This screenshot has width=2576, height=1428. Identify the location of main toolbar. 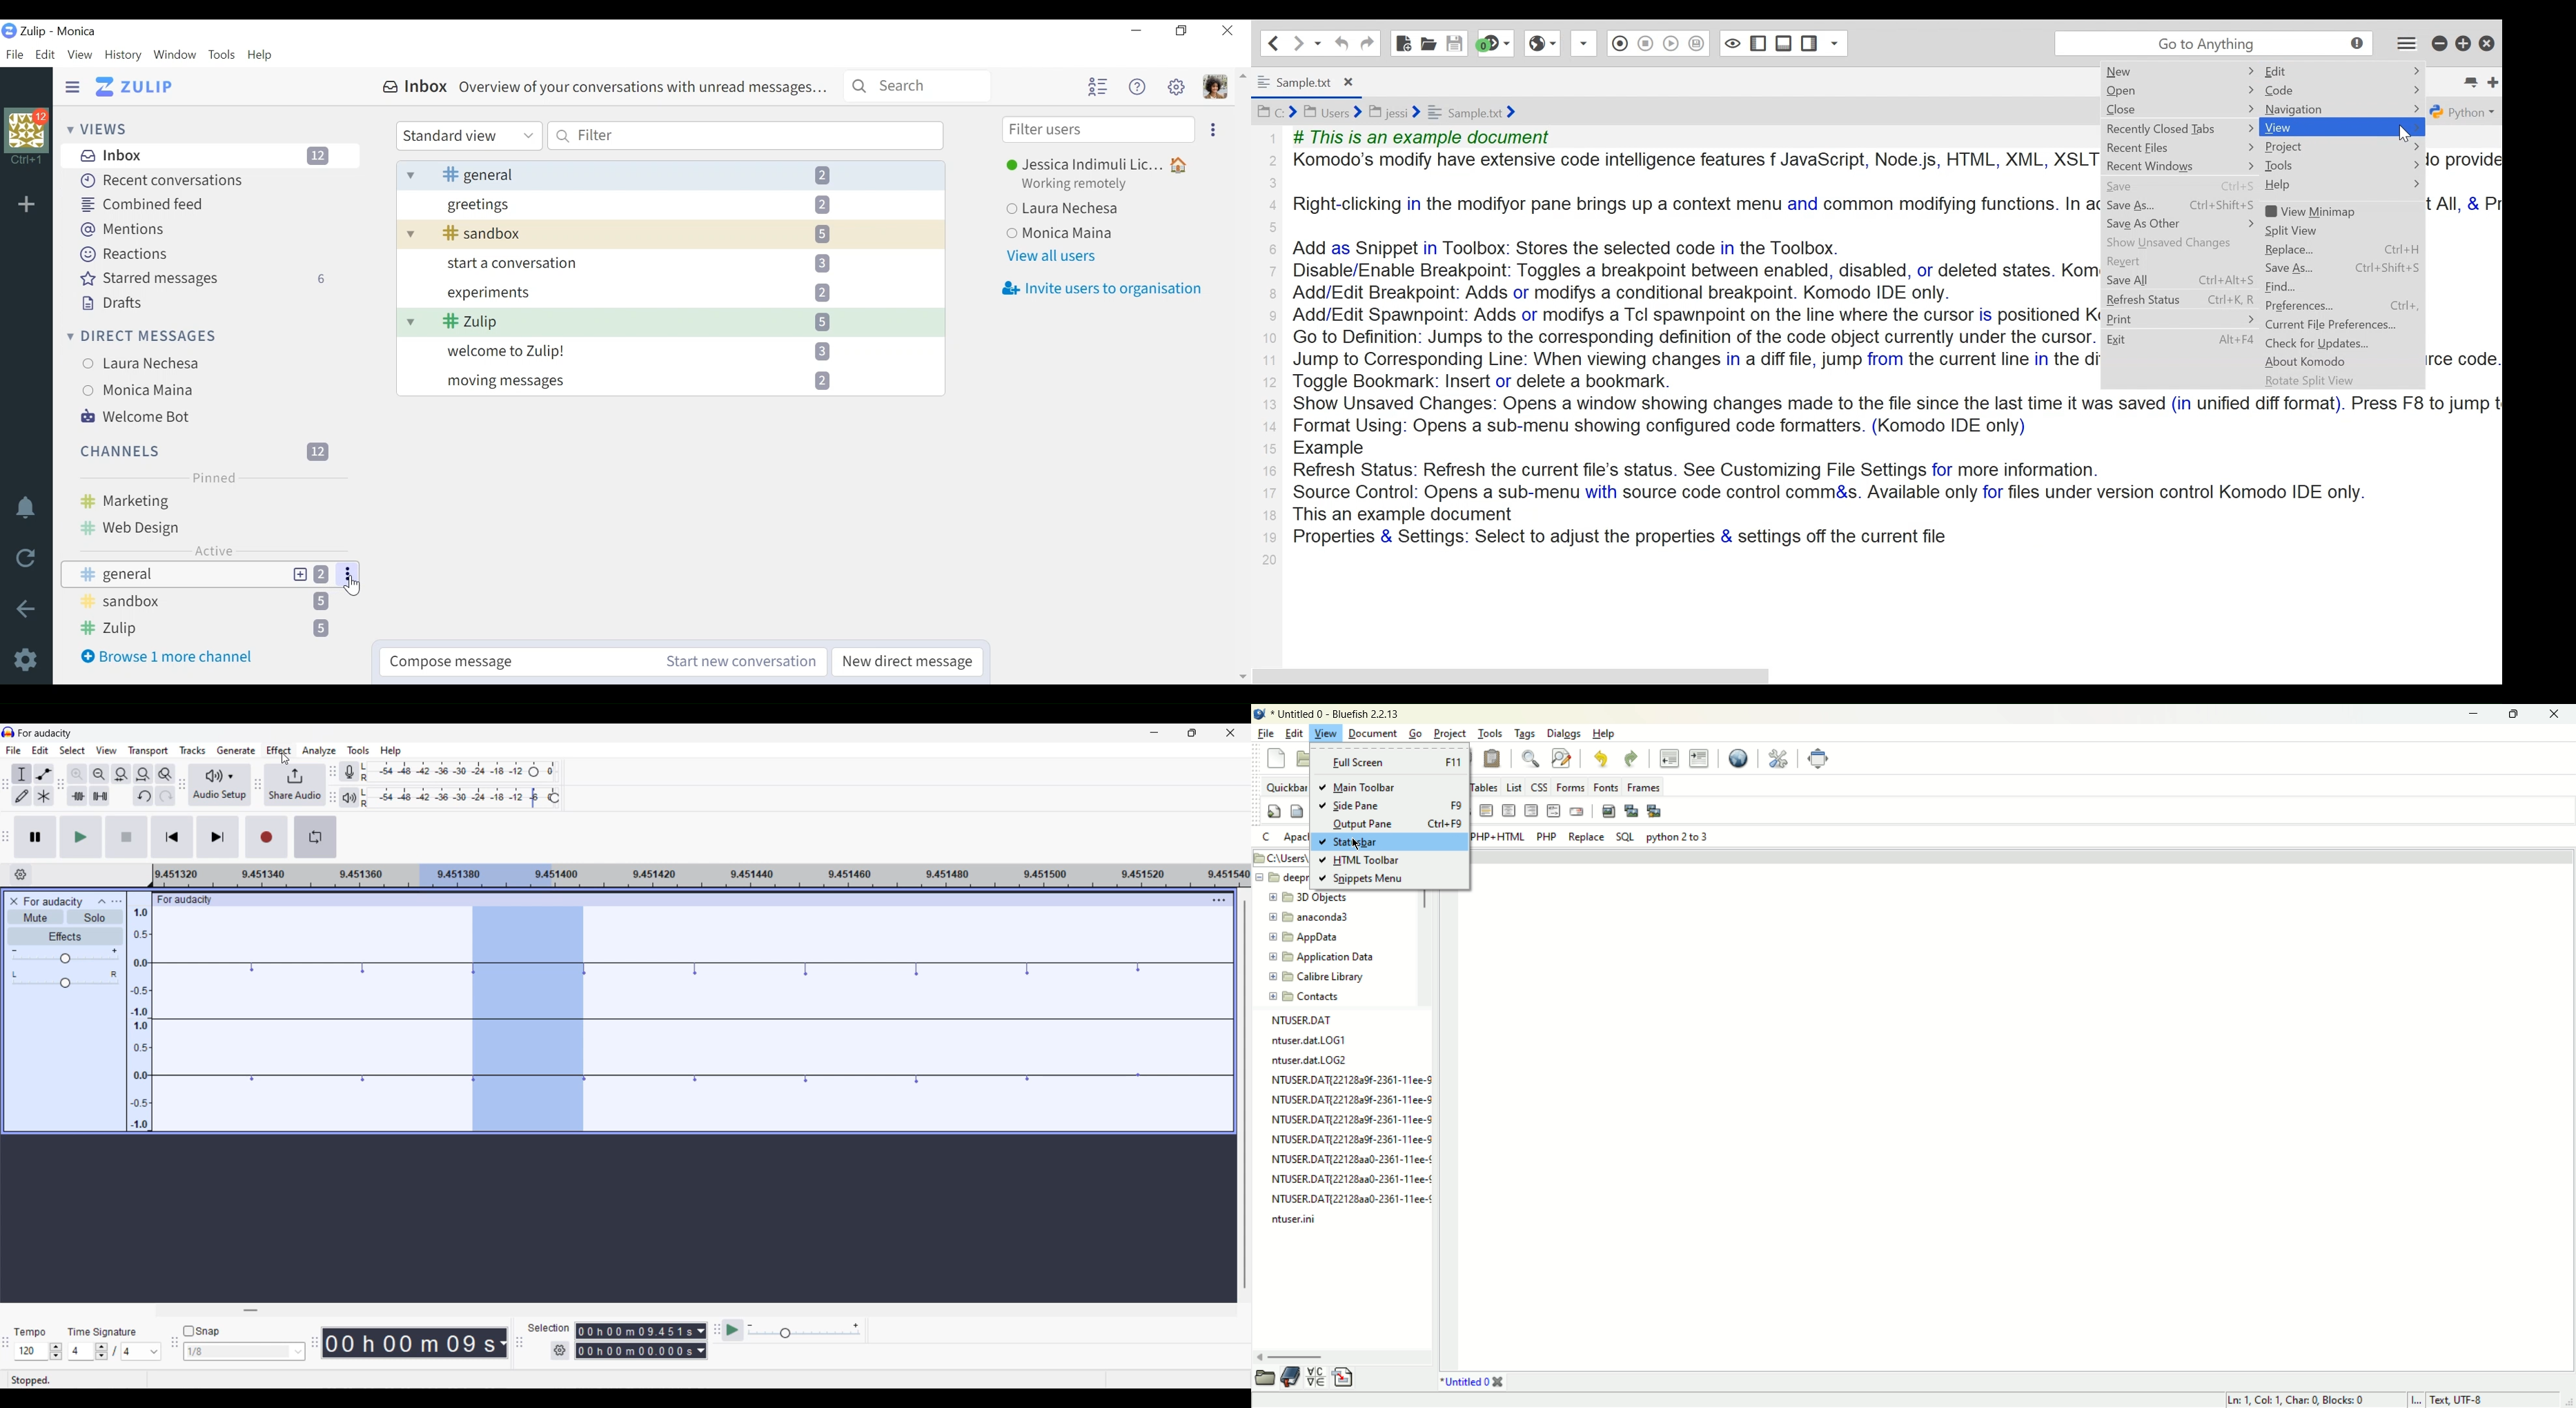
(1391, 788).